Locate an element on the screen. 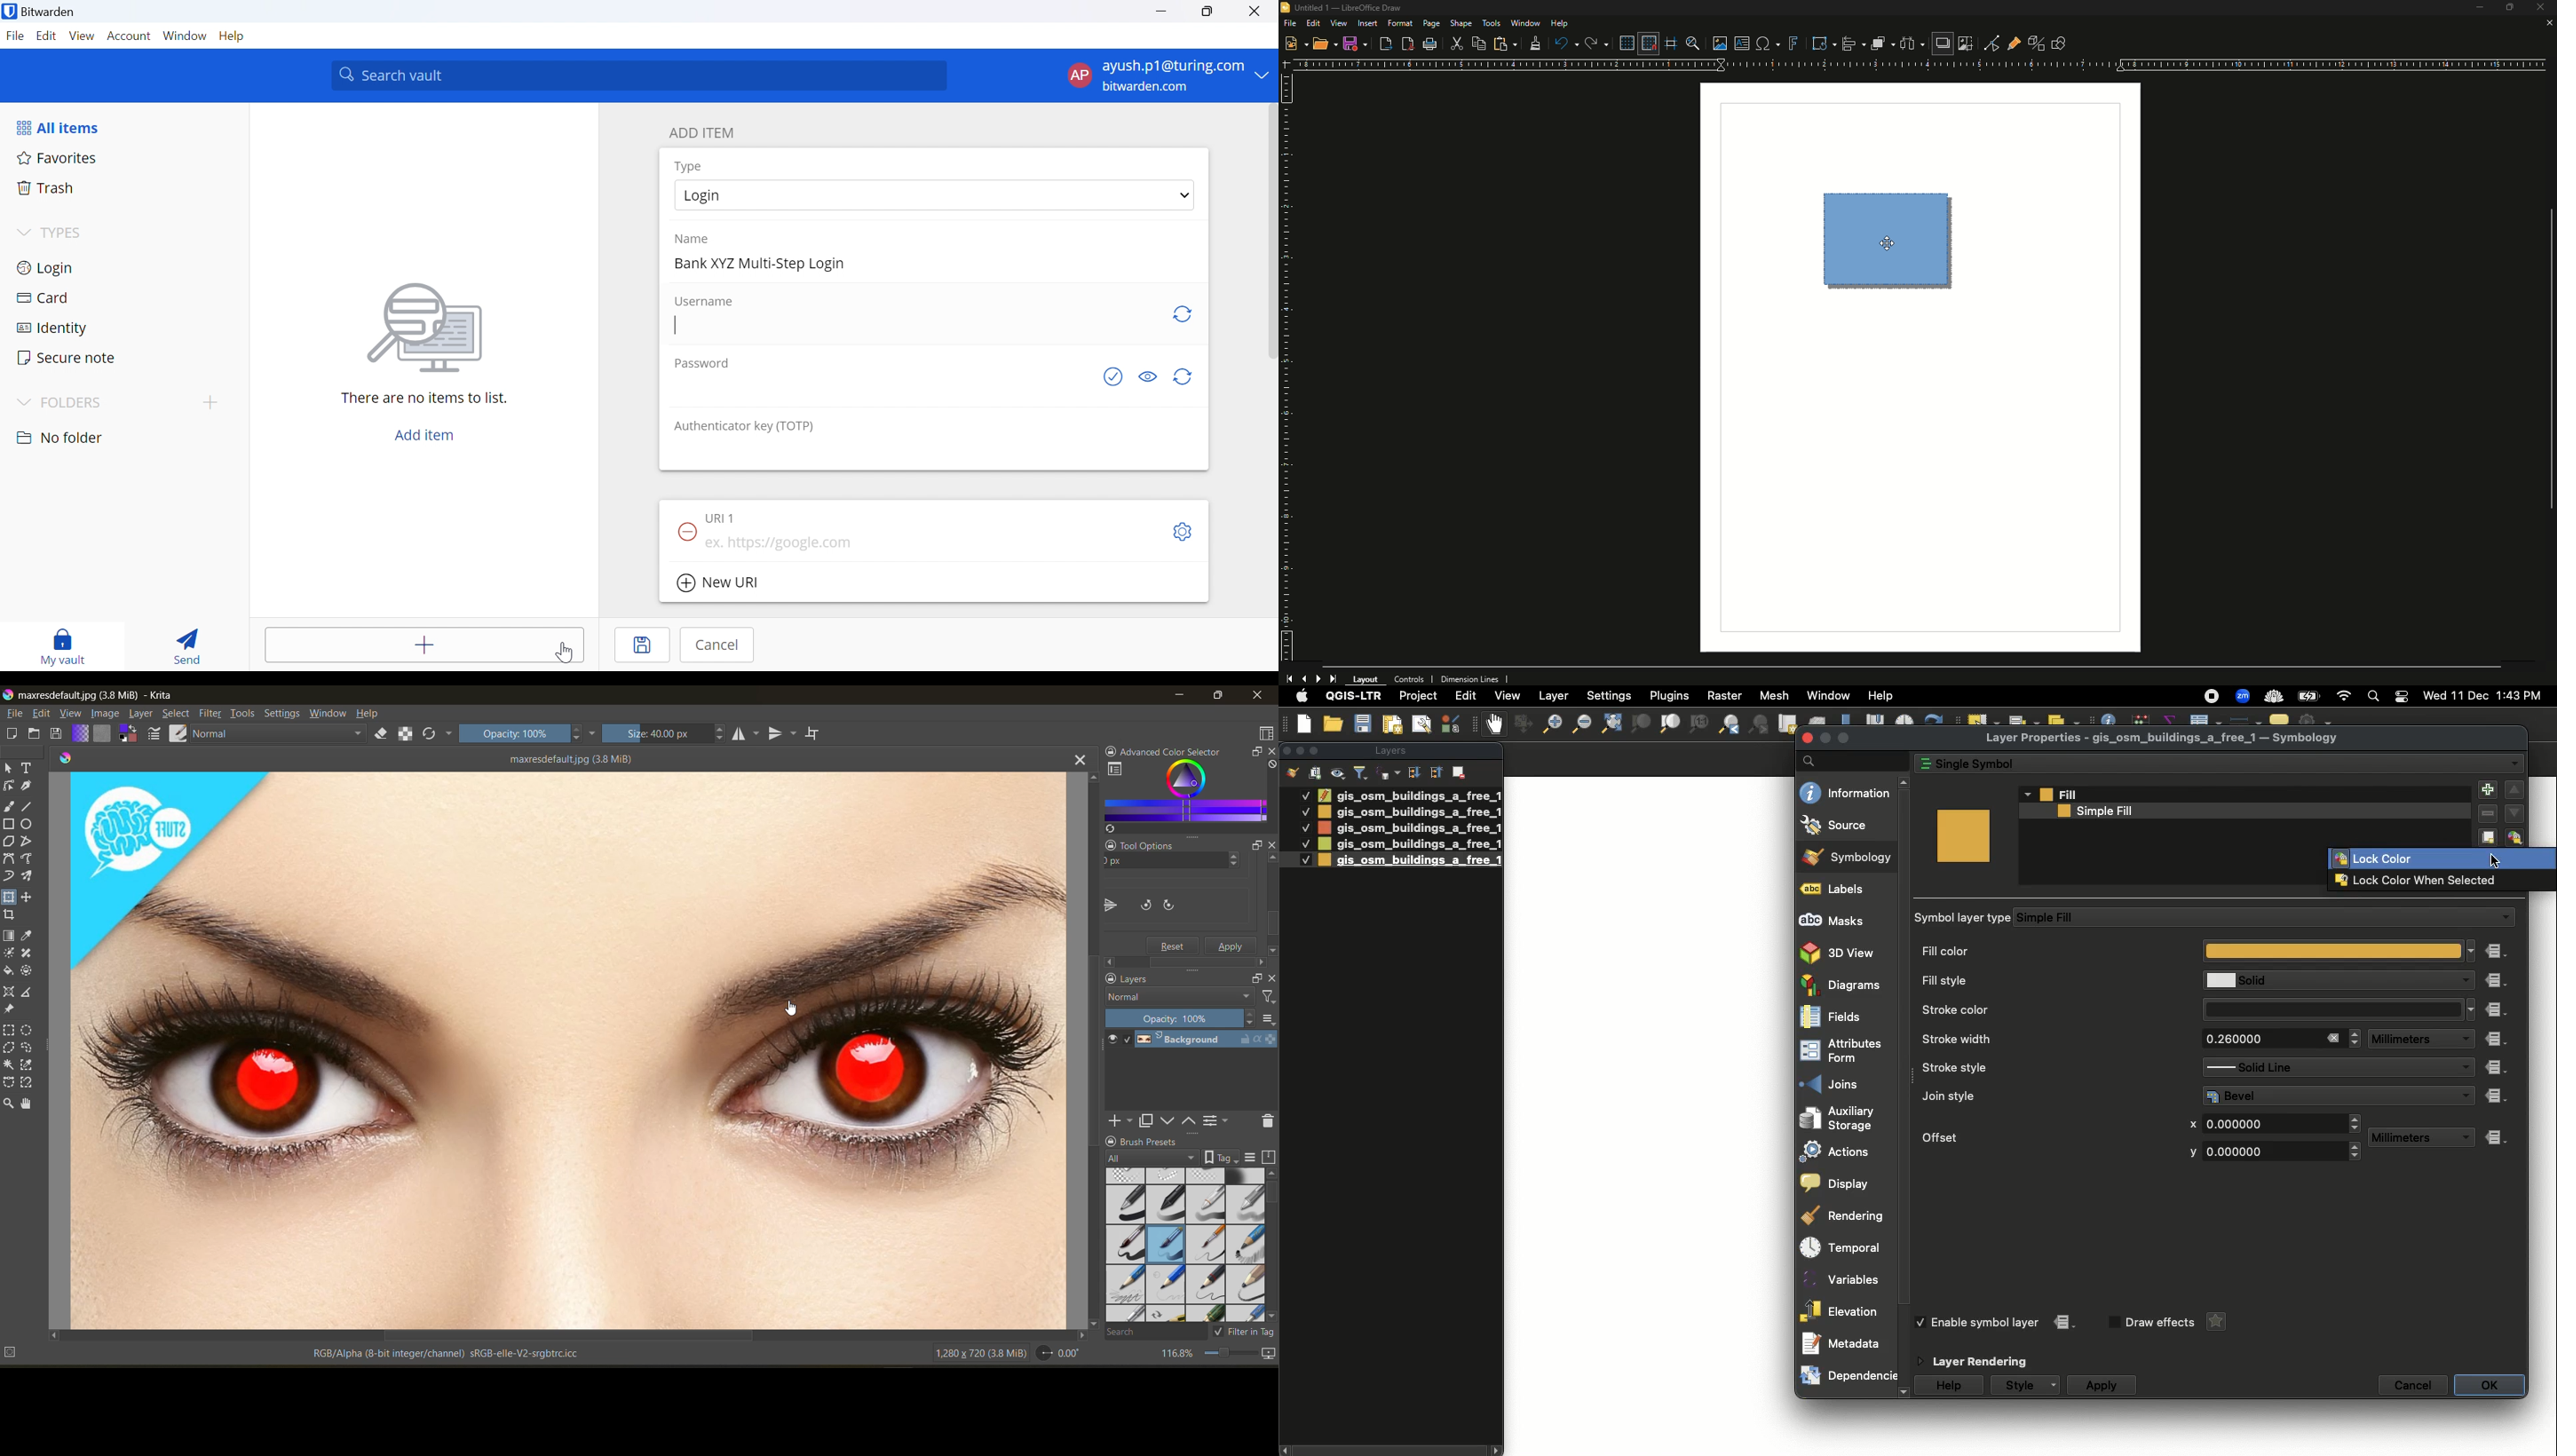 The height and width of the screenshot is (1456, 2576). zoom is located at coordinates (1234, 1351).